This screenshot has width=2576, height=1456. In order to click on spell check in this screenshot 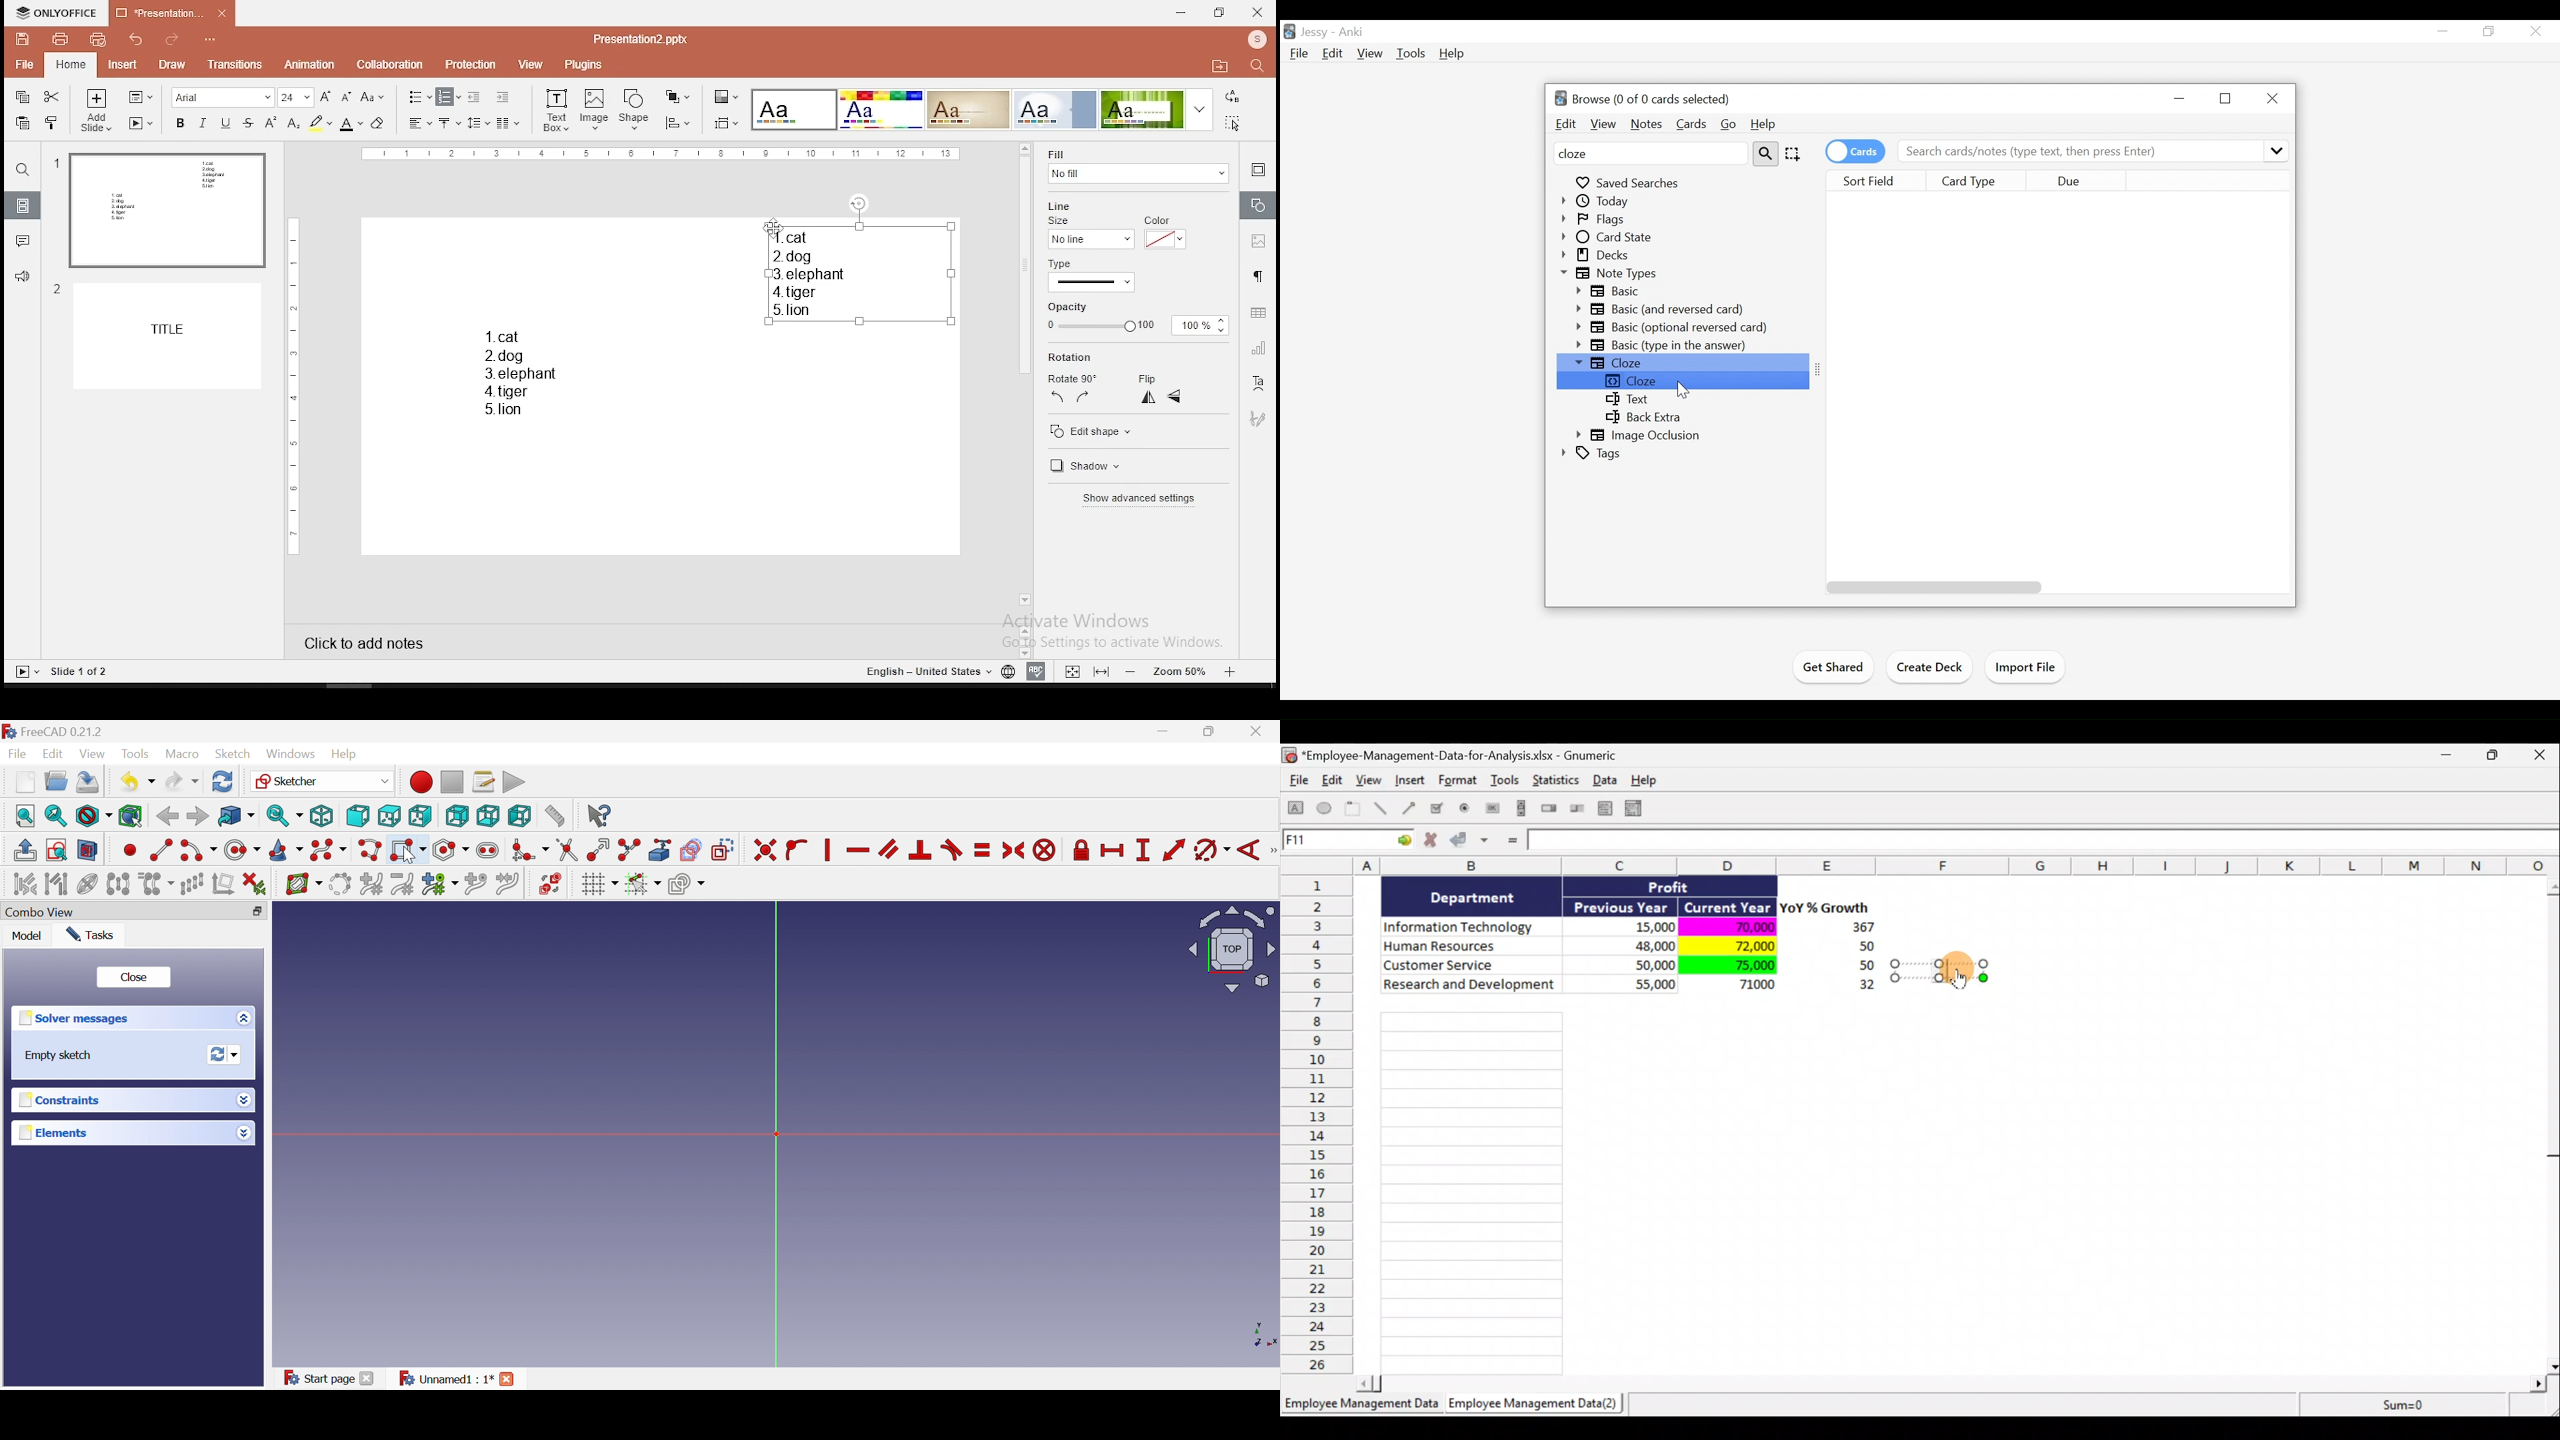, I will do `click(1039, 672)`.